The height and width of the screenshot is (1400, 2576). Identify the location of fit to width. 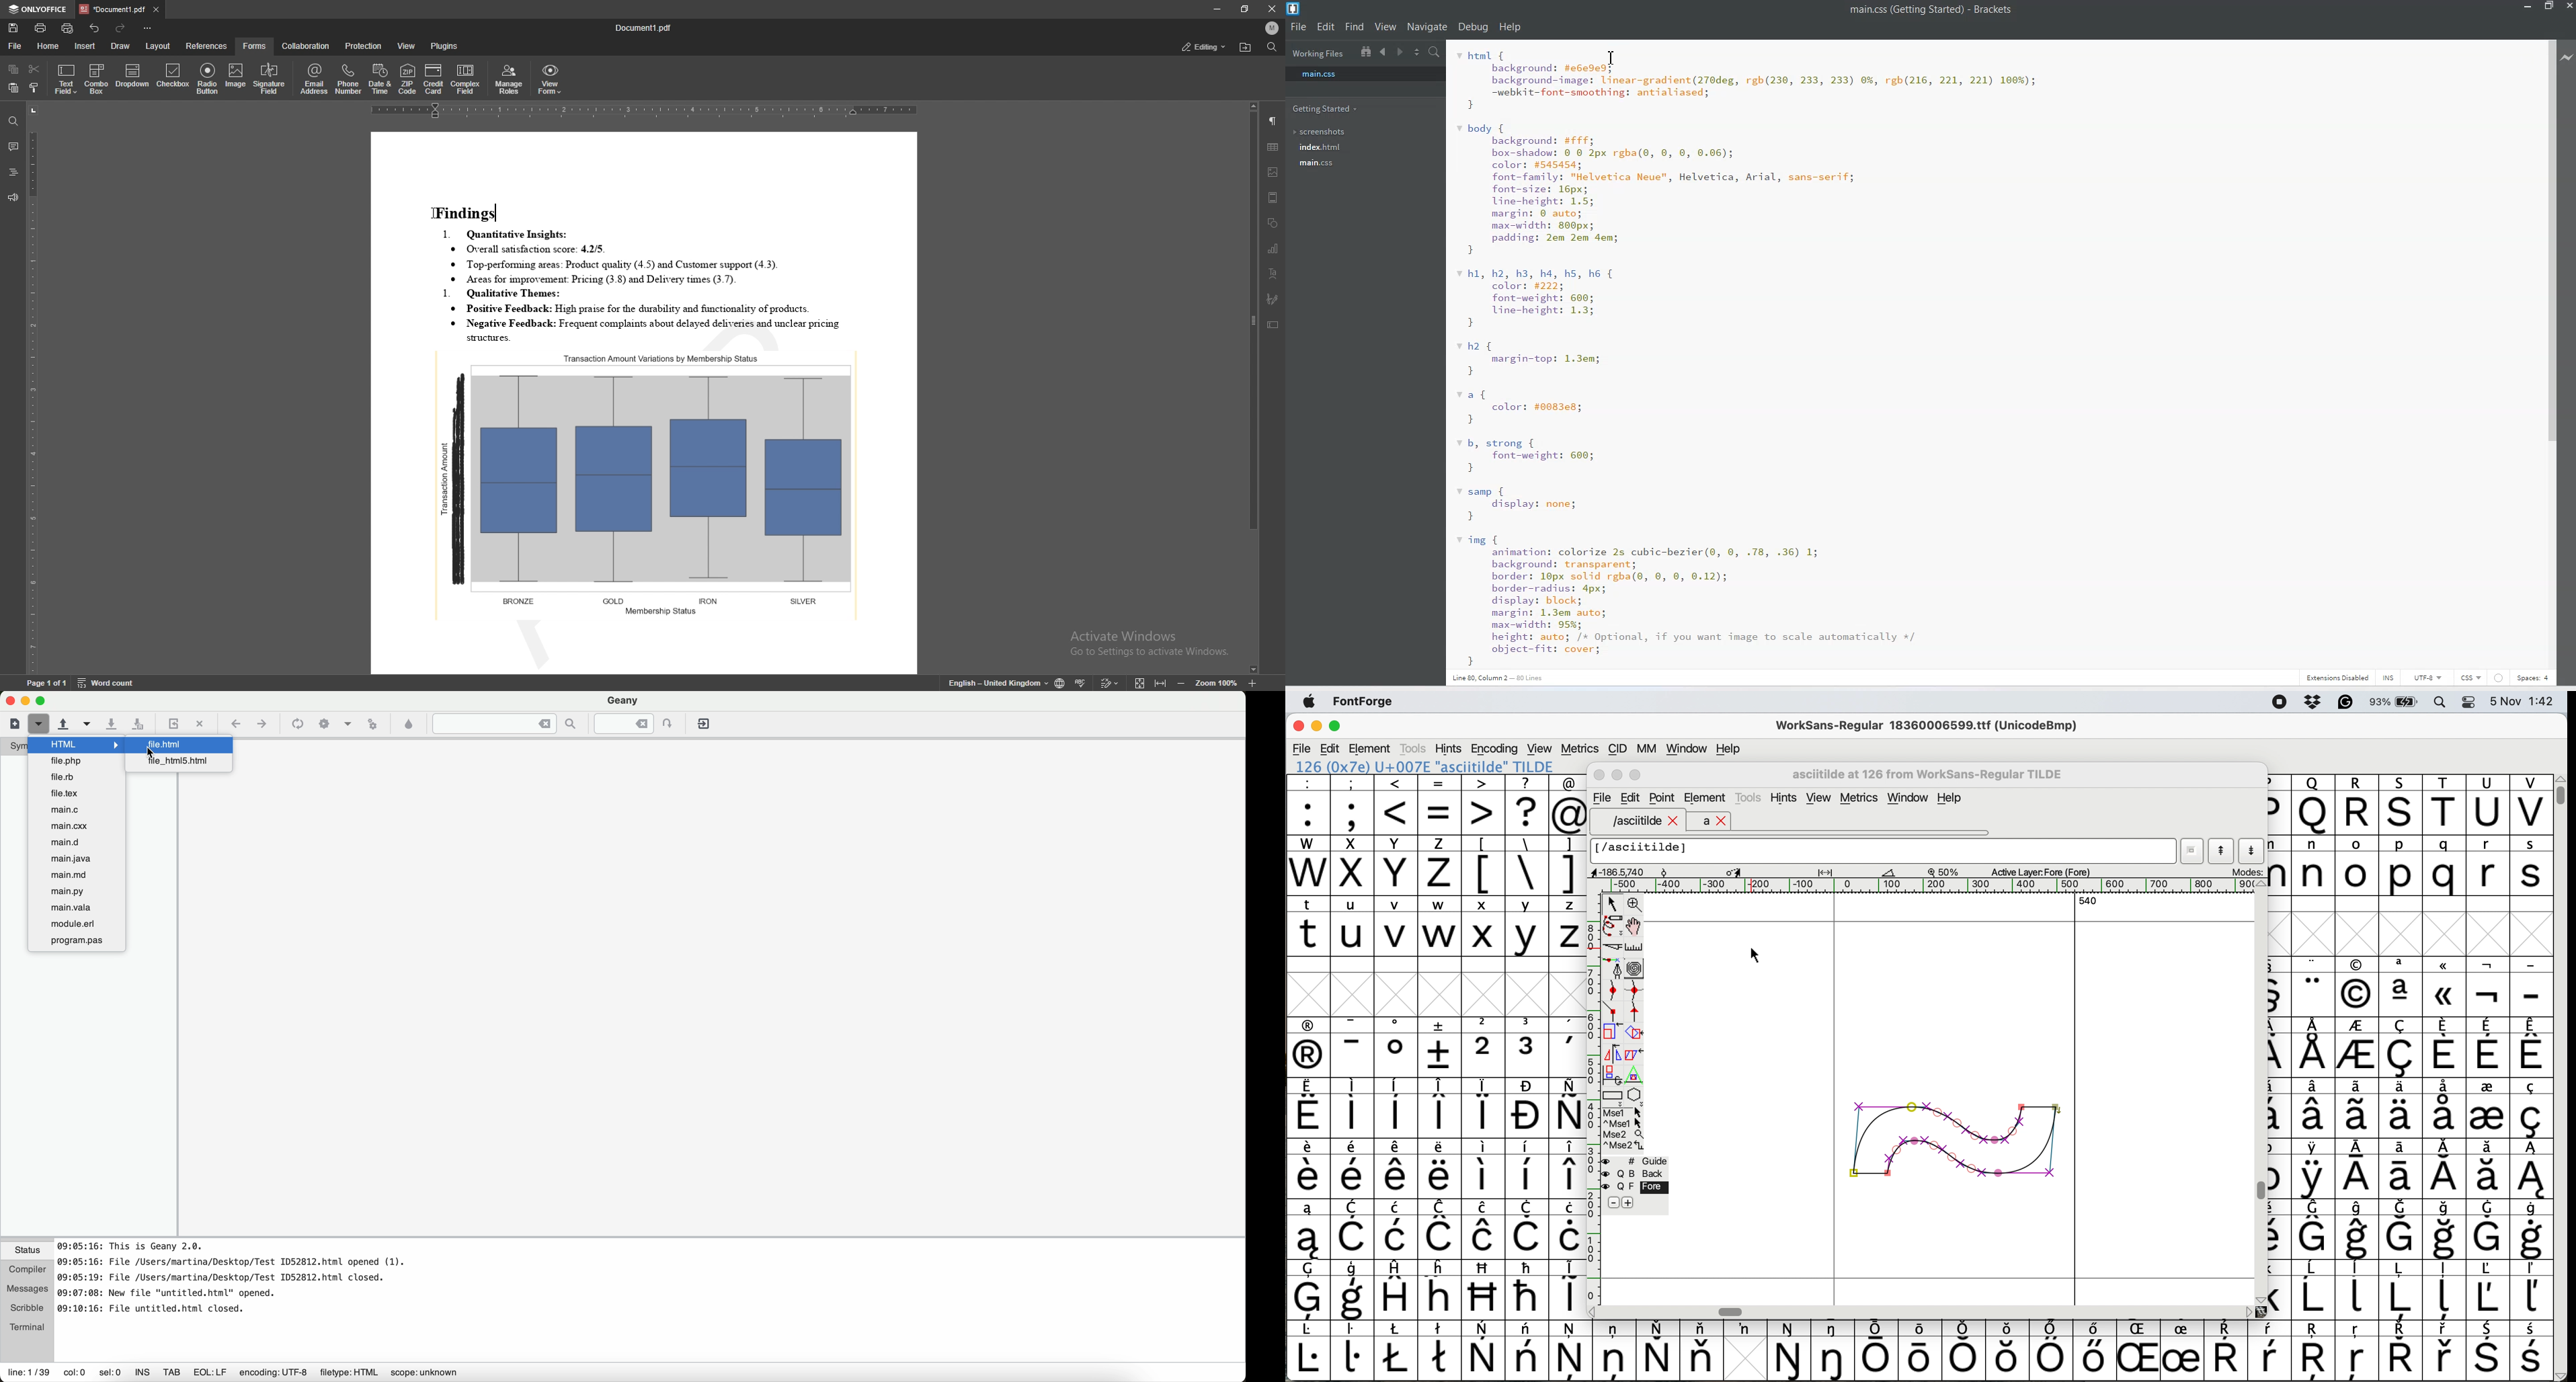
(1160, 684).